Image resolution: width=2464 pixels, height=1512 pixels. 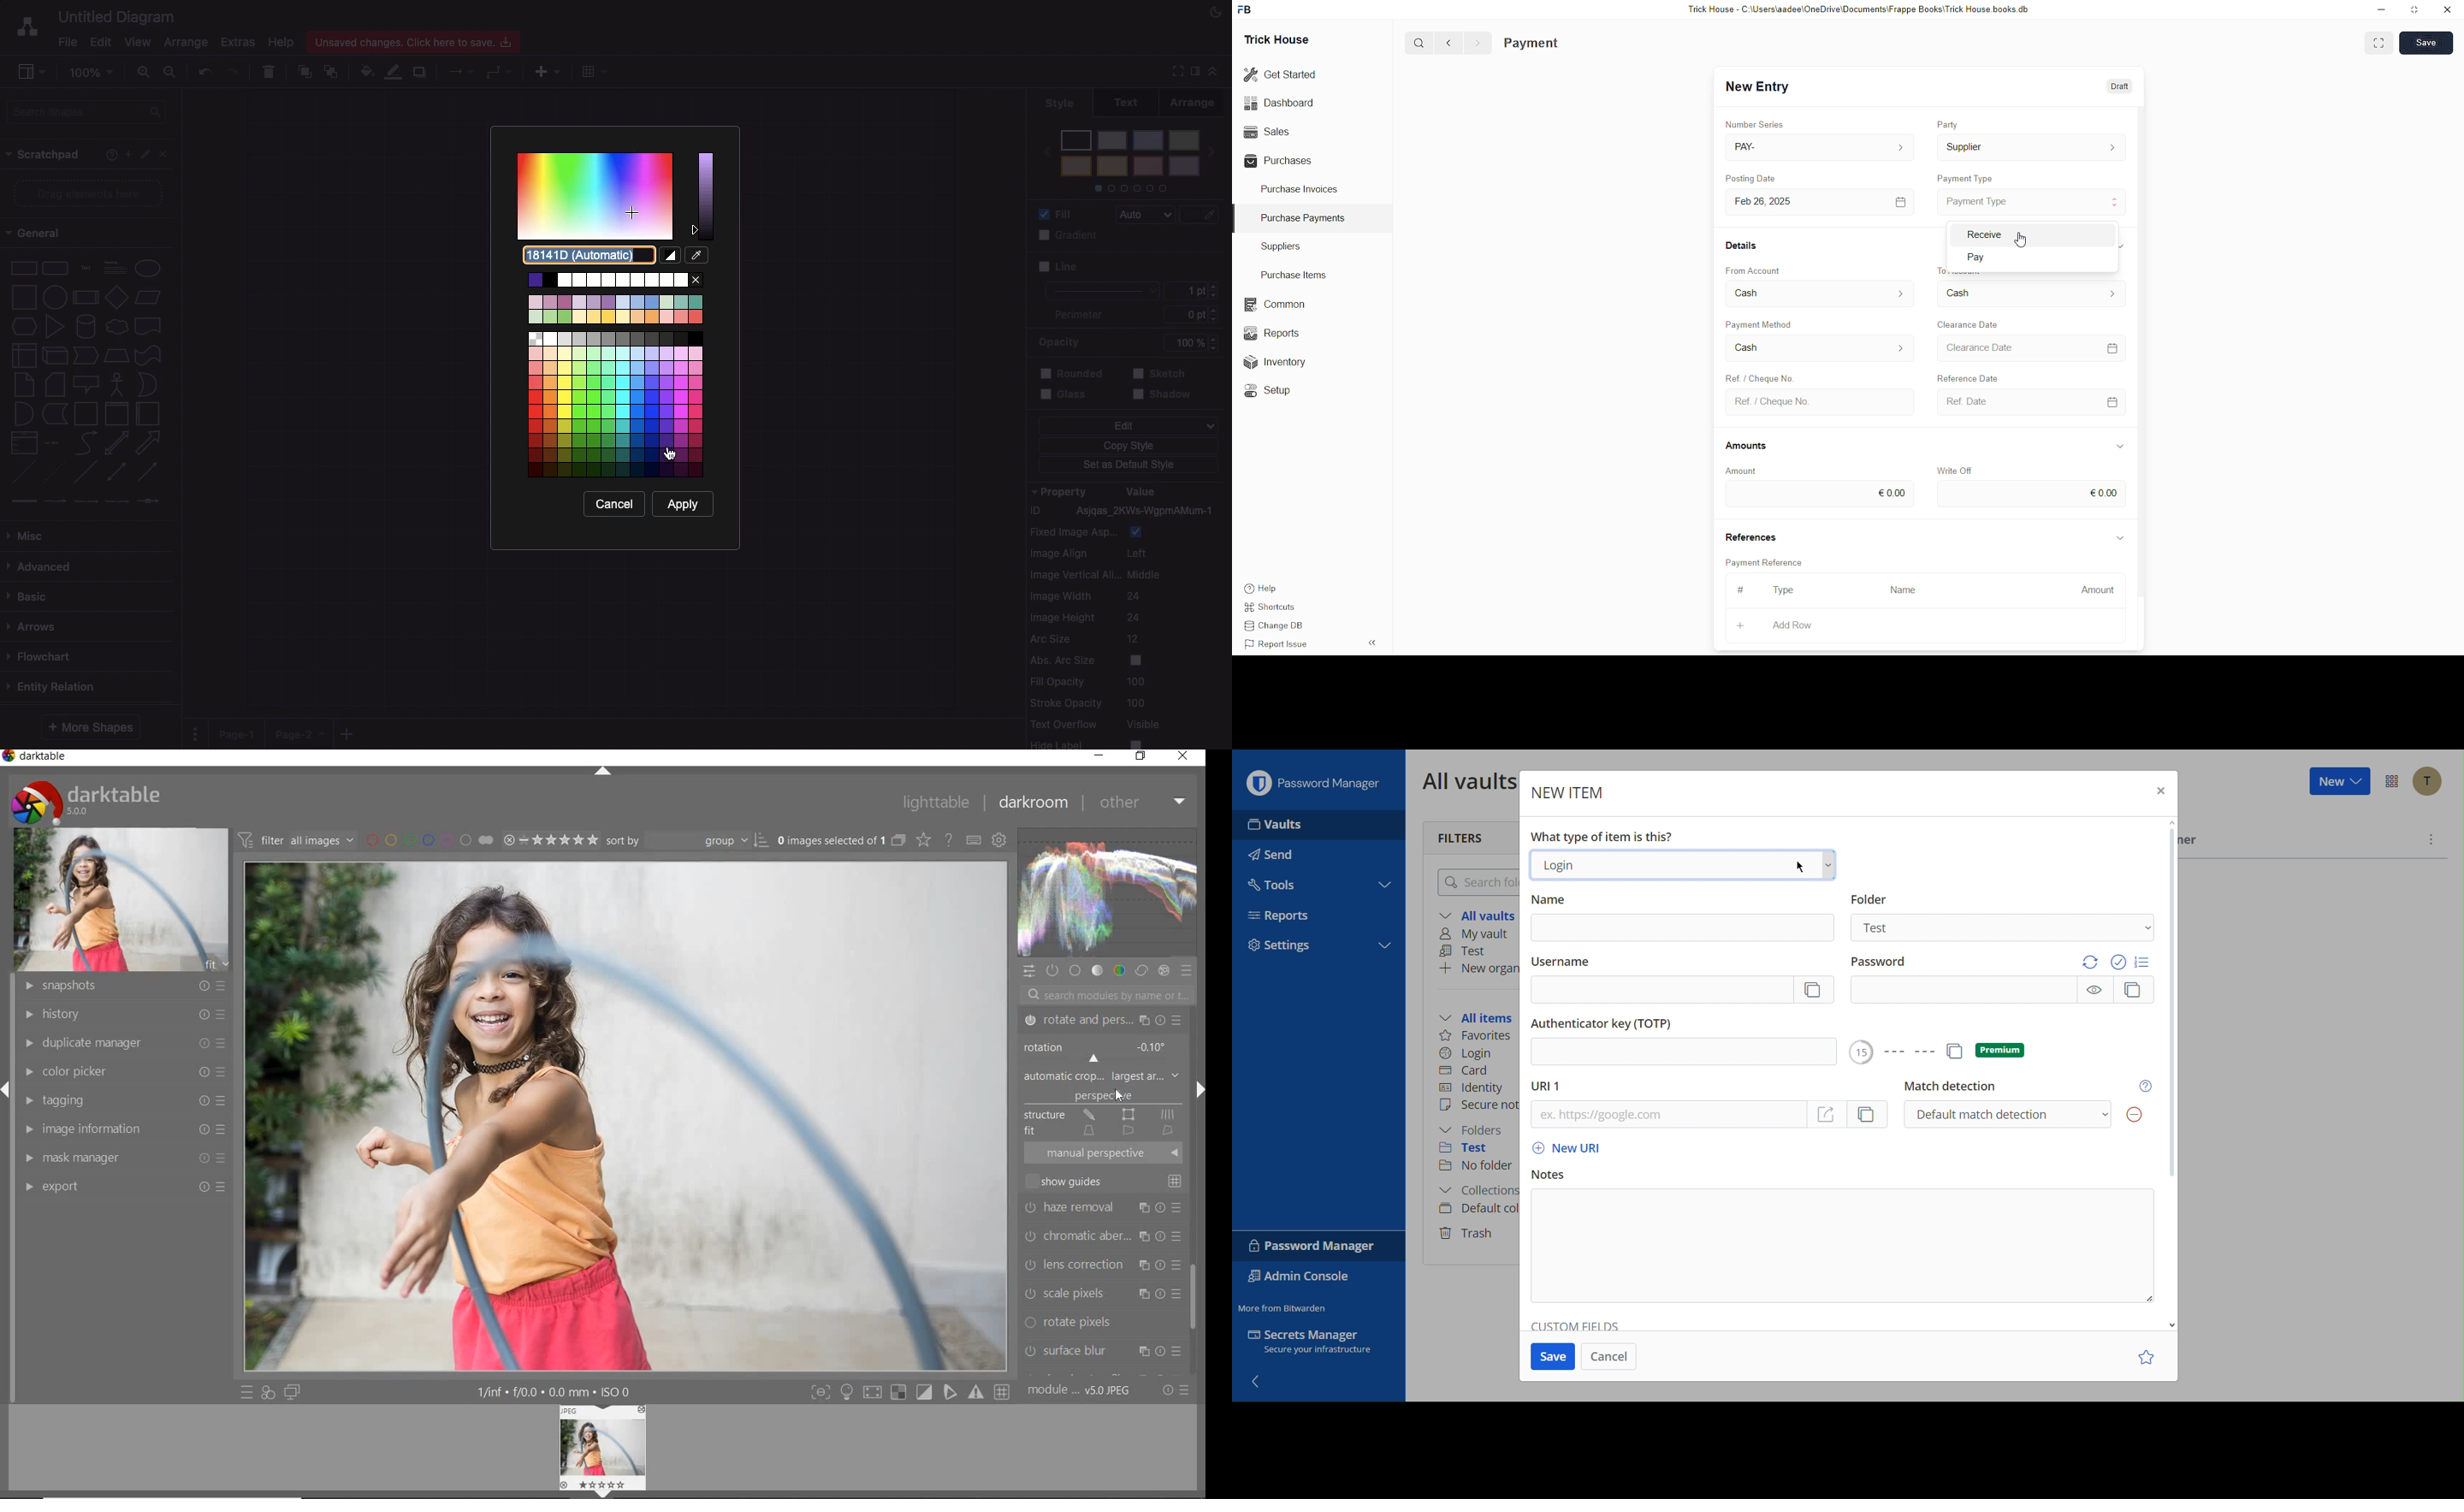 What do you see at coordinates (123, 1131) in the screenshot?
I see `image information` at bounding box center [123, 1131].